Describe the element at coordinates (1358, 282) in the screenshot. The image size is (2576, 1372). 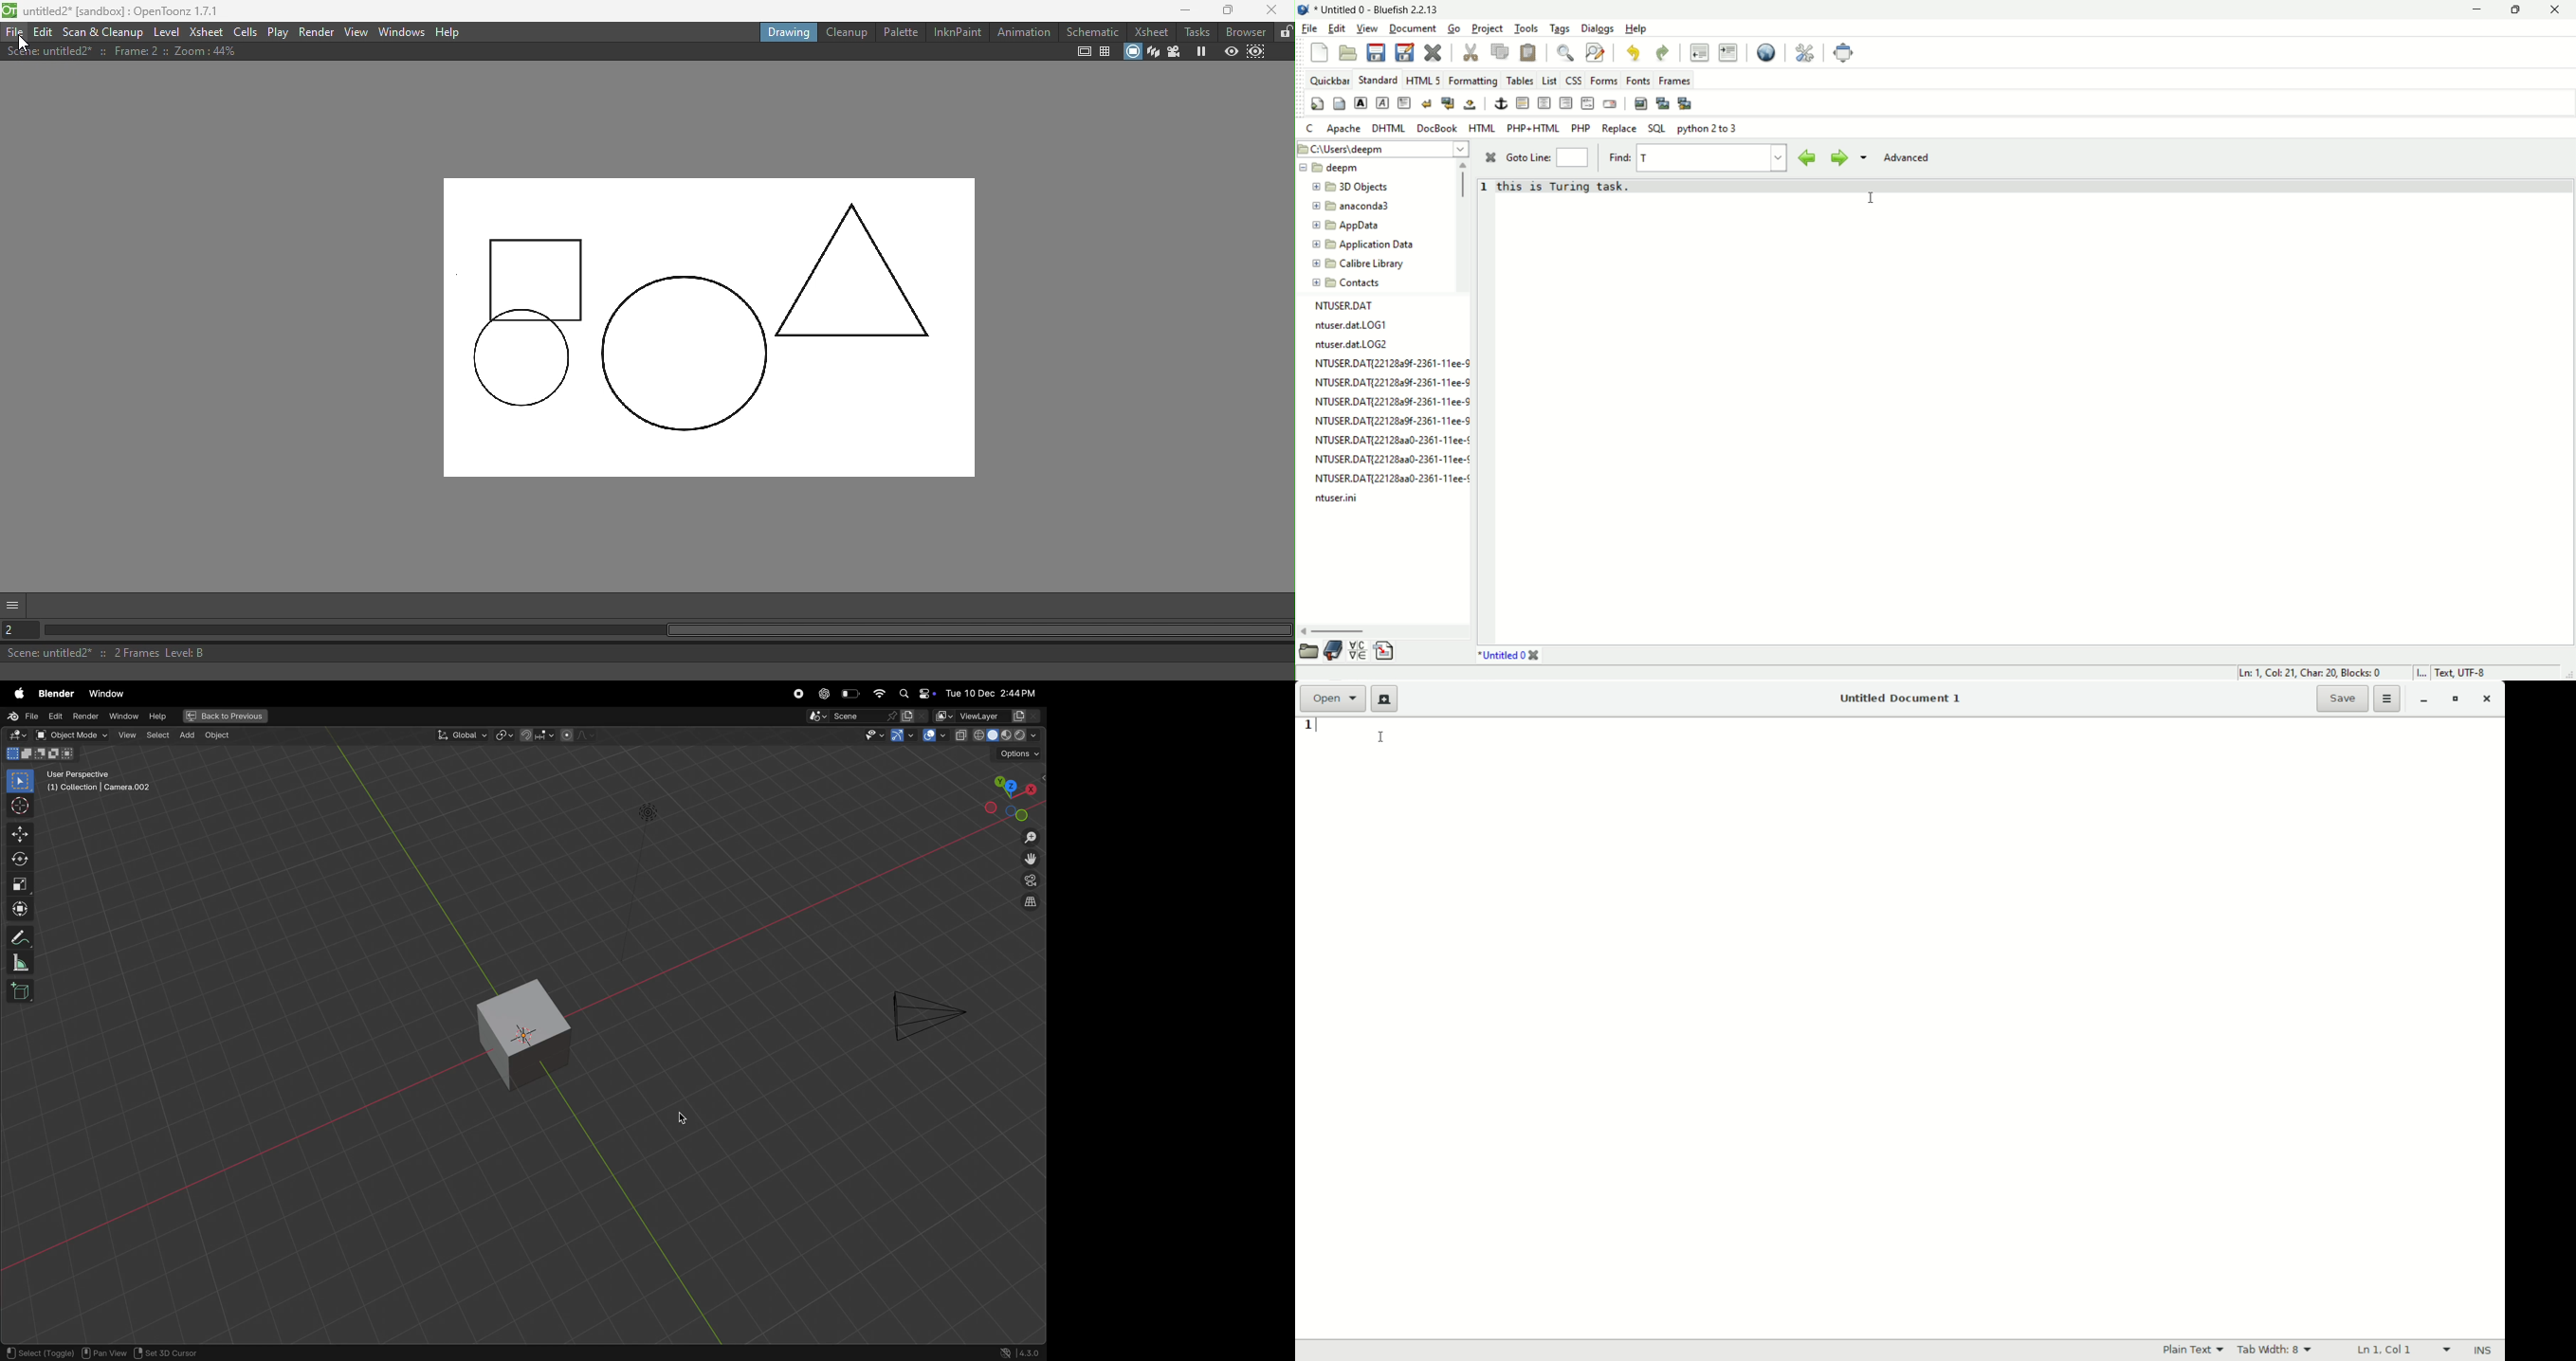
I see `folder name` at that location.